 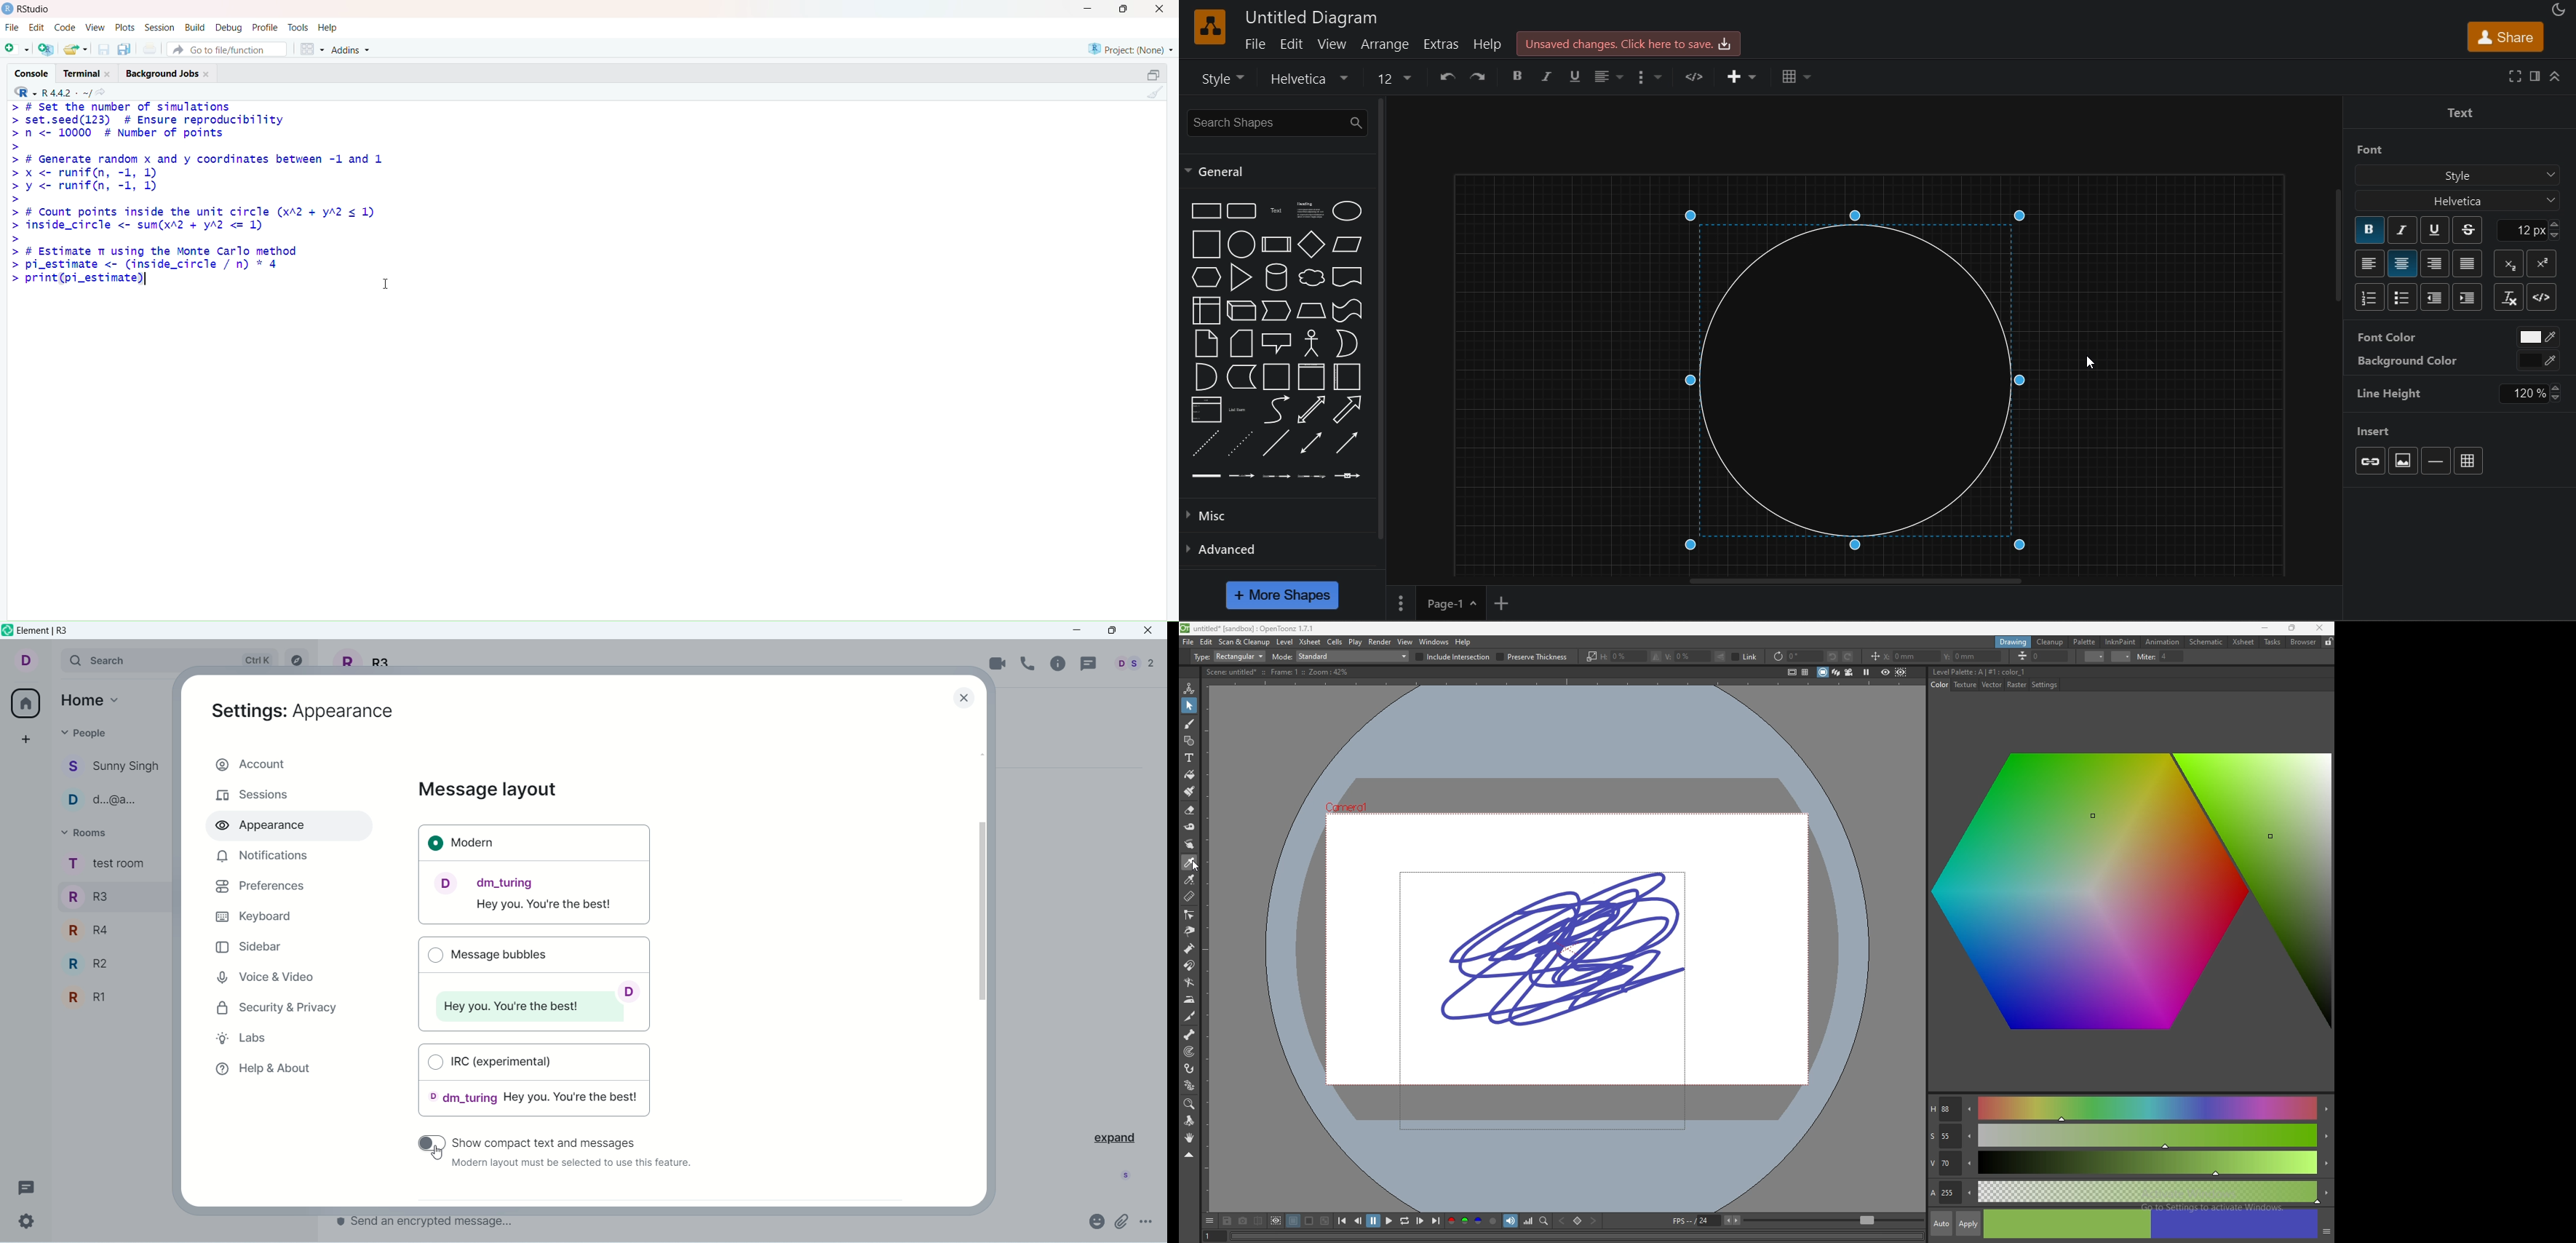 What do you see at coordinates (2121, 641) in the screenshot?
I see `inknpaint` at bounding box center [2121, 641].